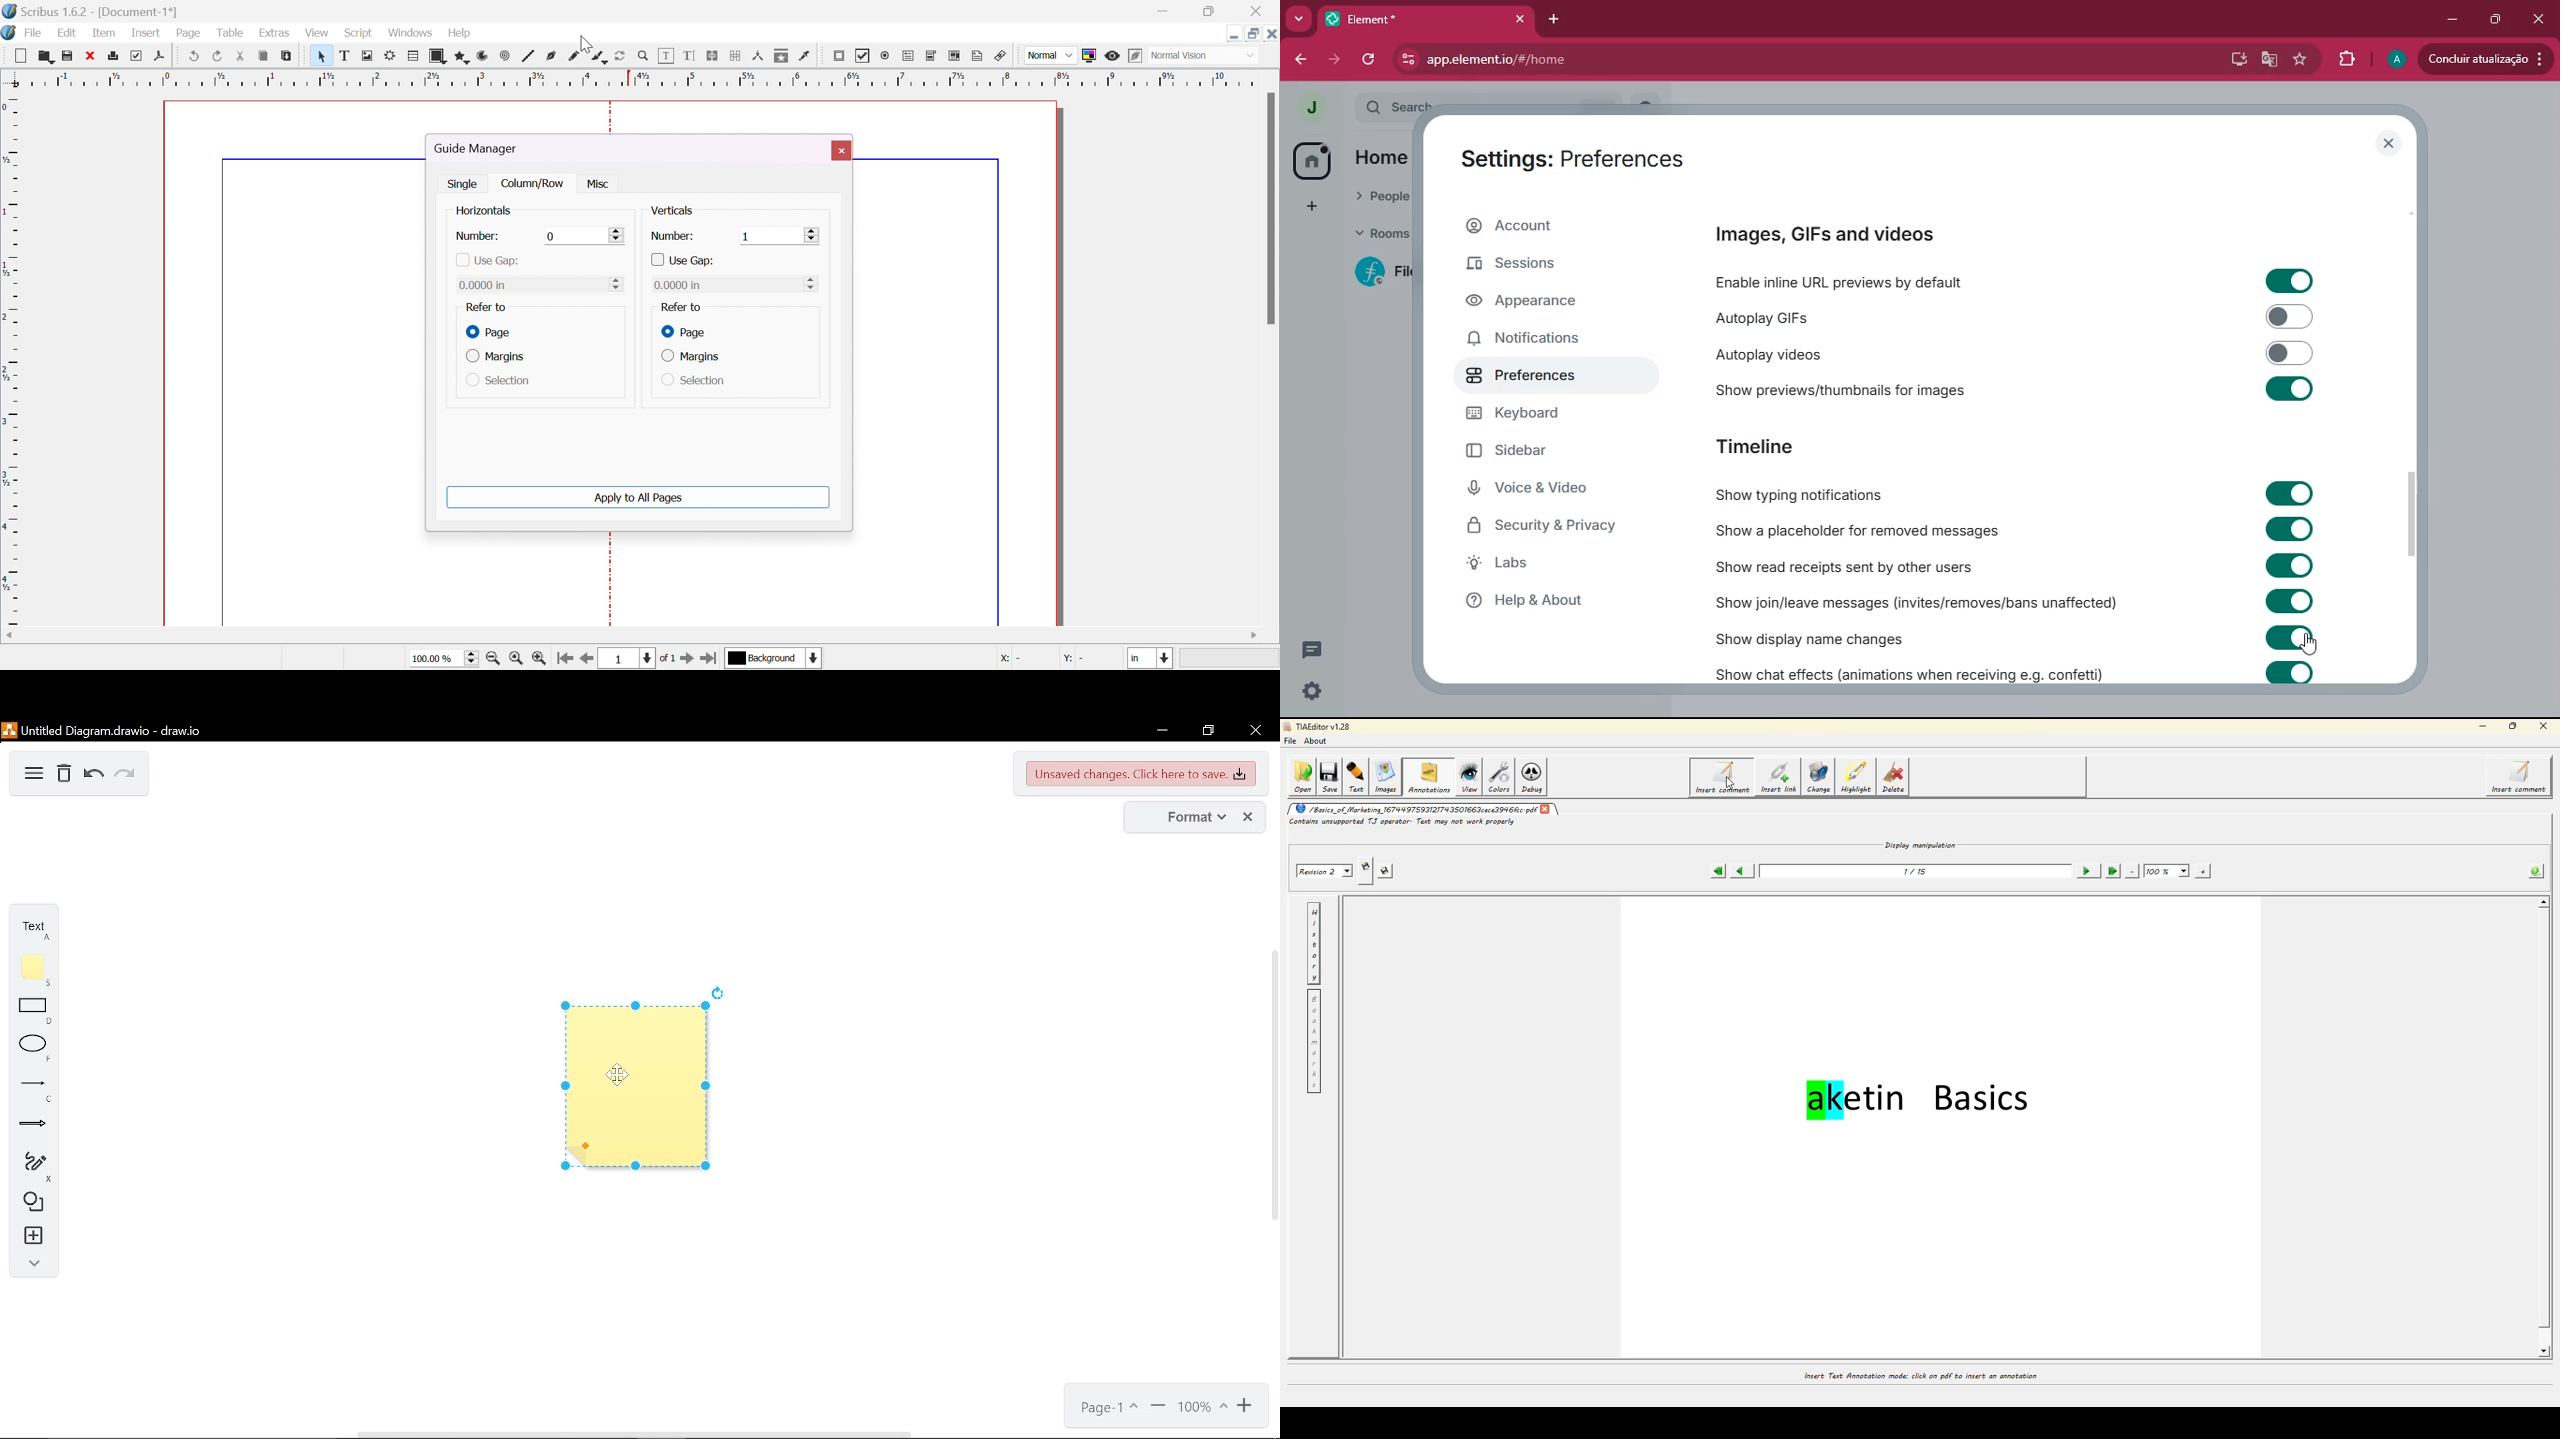  Describe the element at coordinates (1806, 495) in the screenshot. I see `show typing notifications` at that location.